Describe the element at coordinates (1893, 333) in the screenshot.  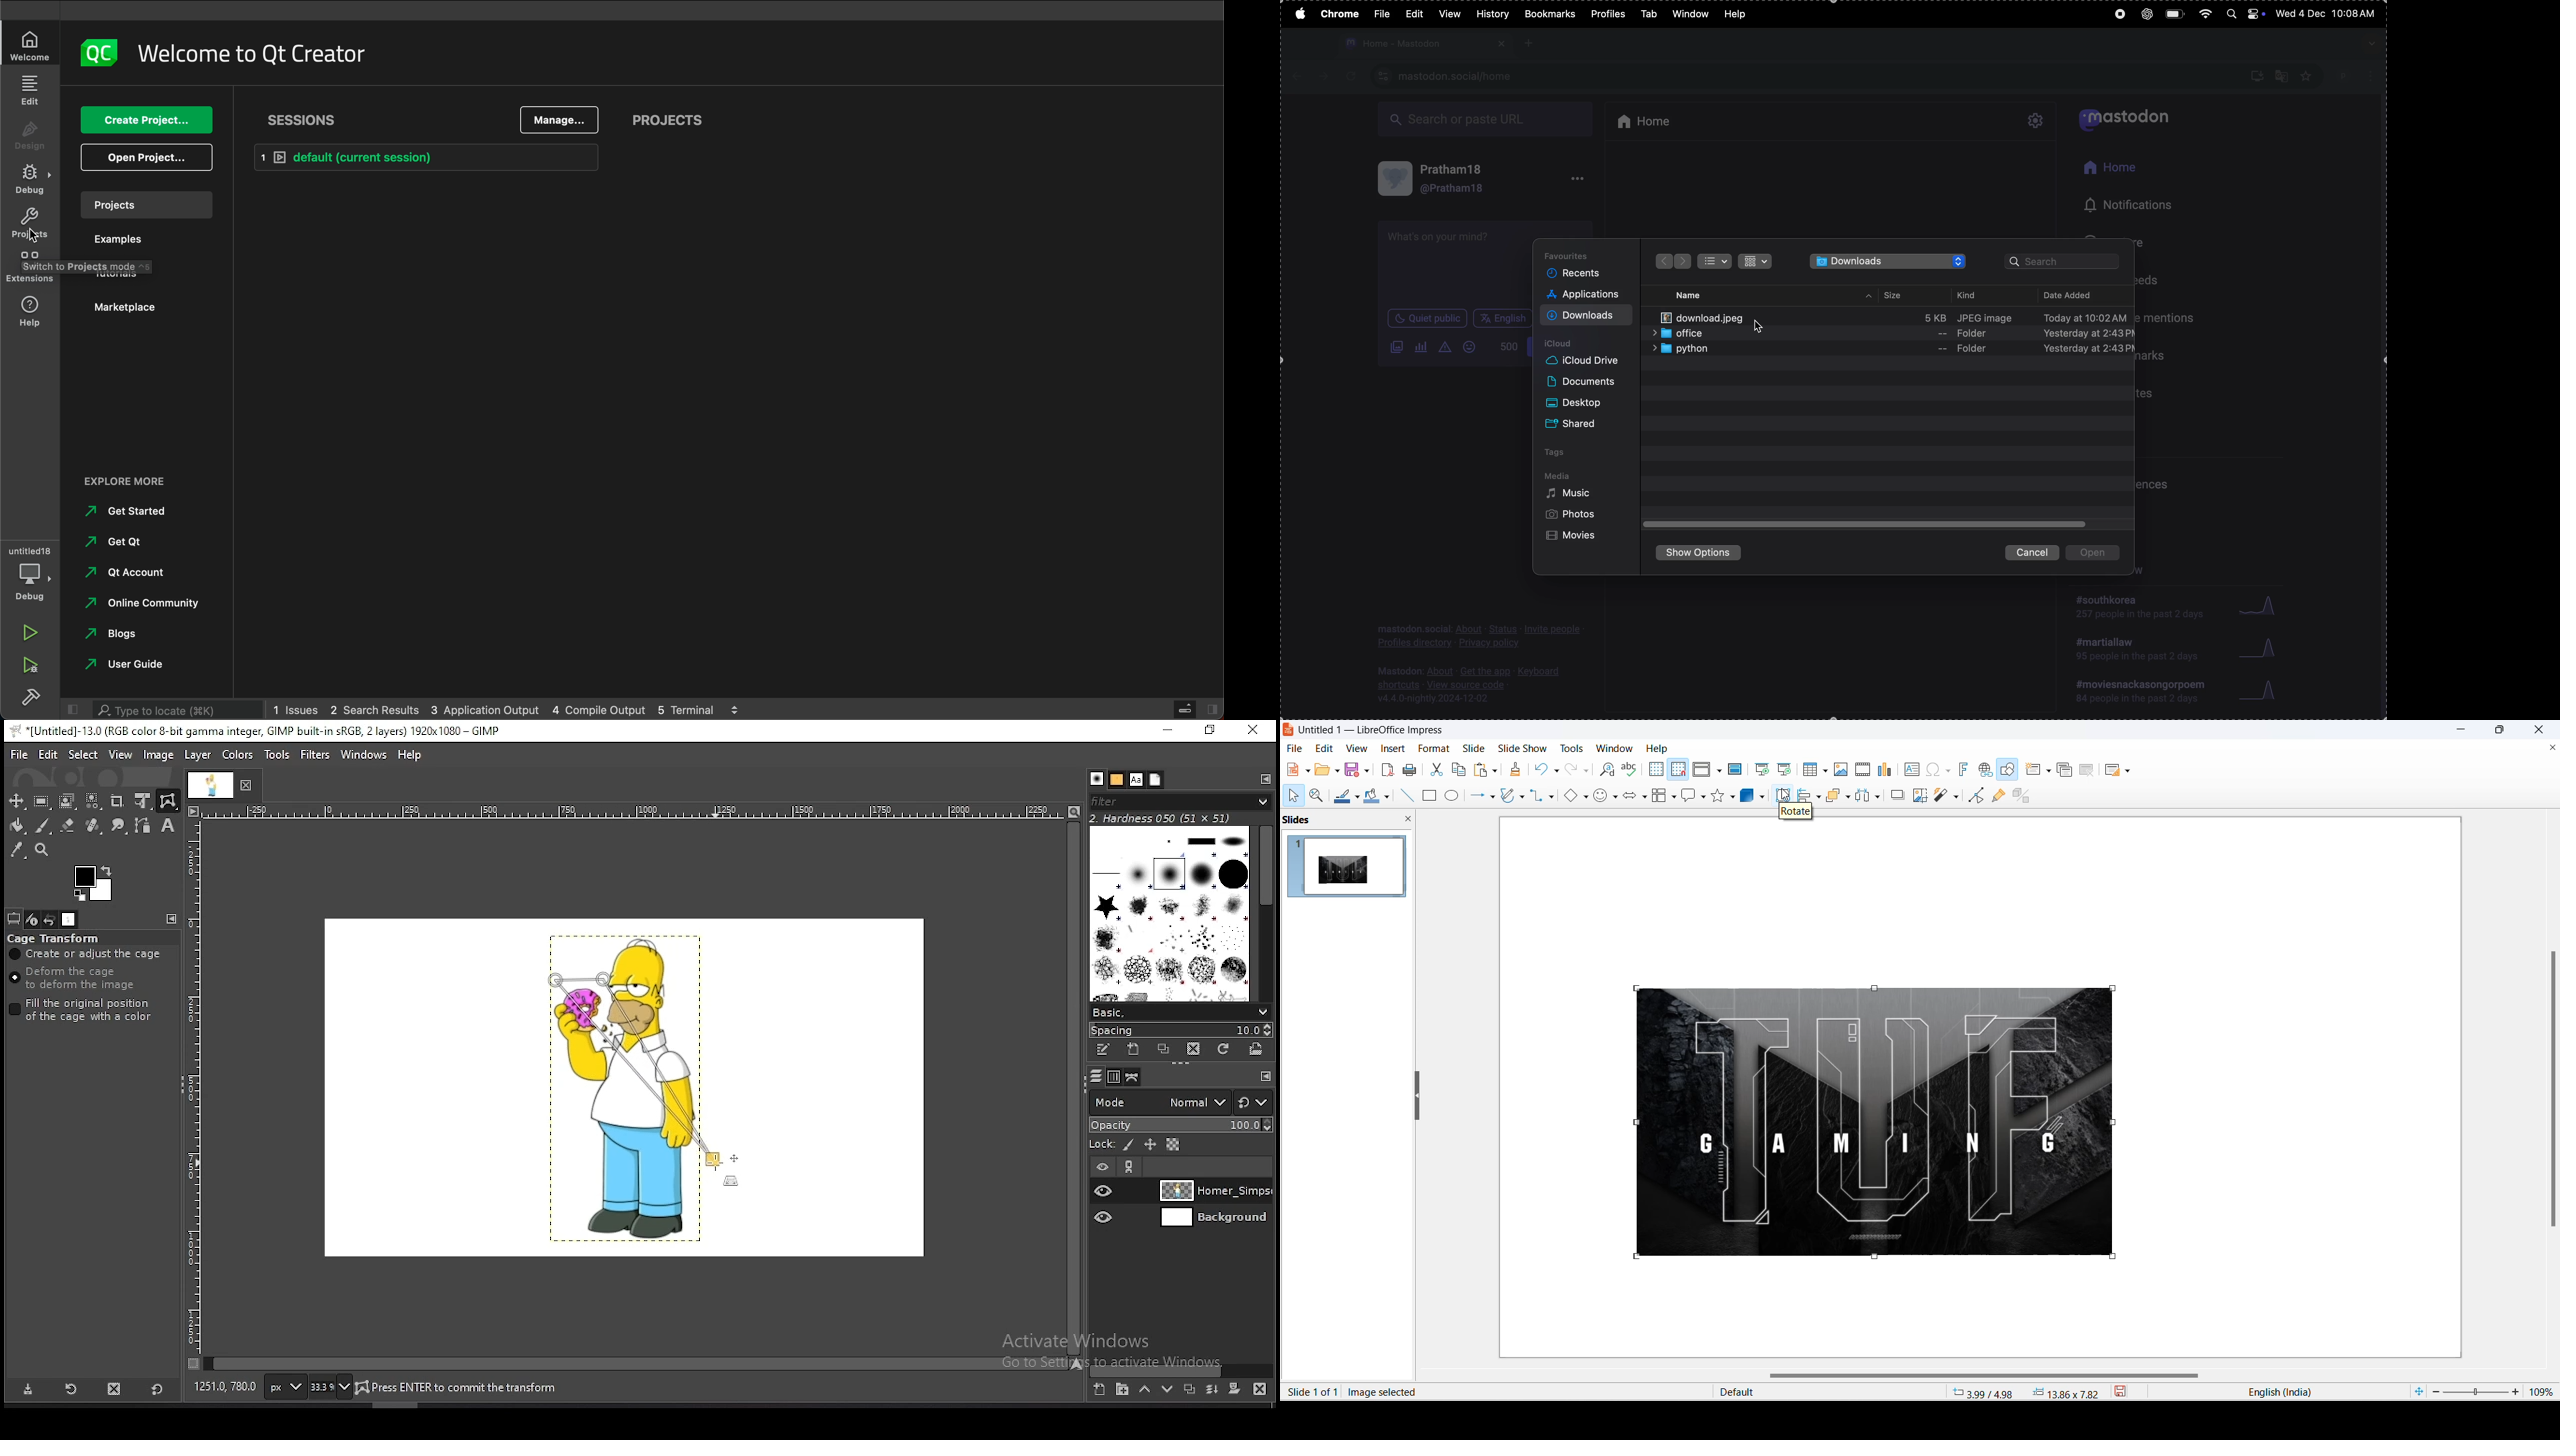
I see `office folder` at that location.